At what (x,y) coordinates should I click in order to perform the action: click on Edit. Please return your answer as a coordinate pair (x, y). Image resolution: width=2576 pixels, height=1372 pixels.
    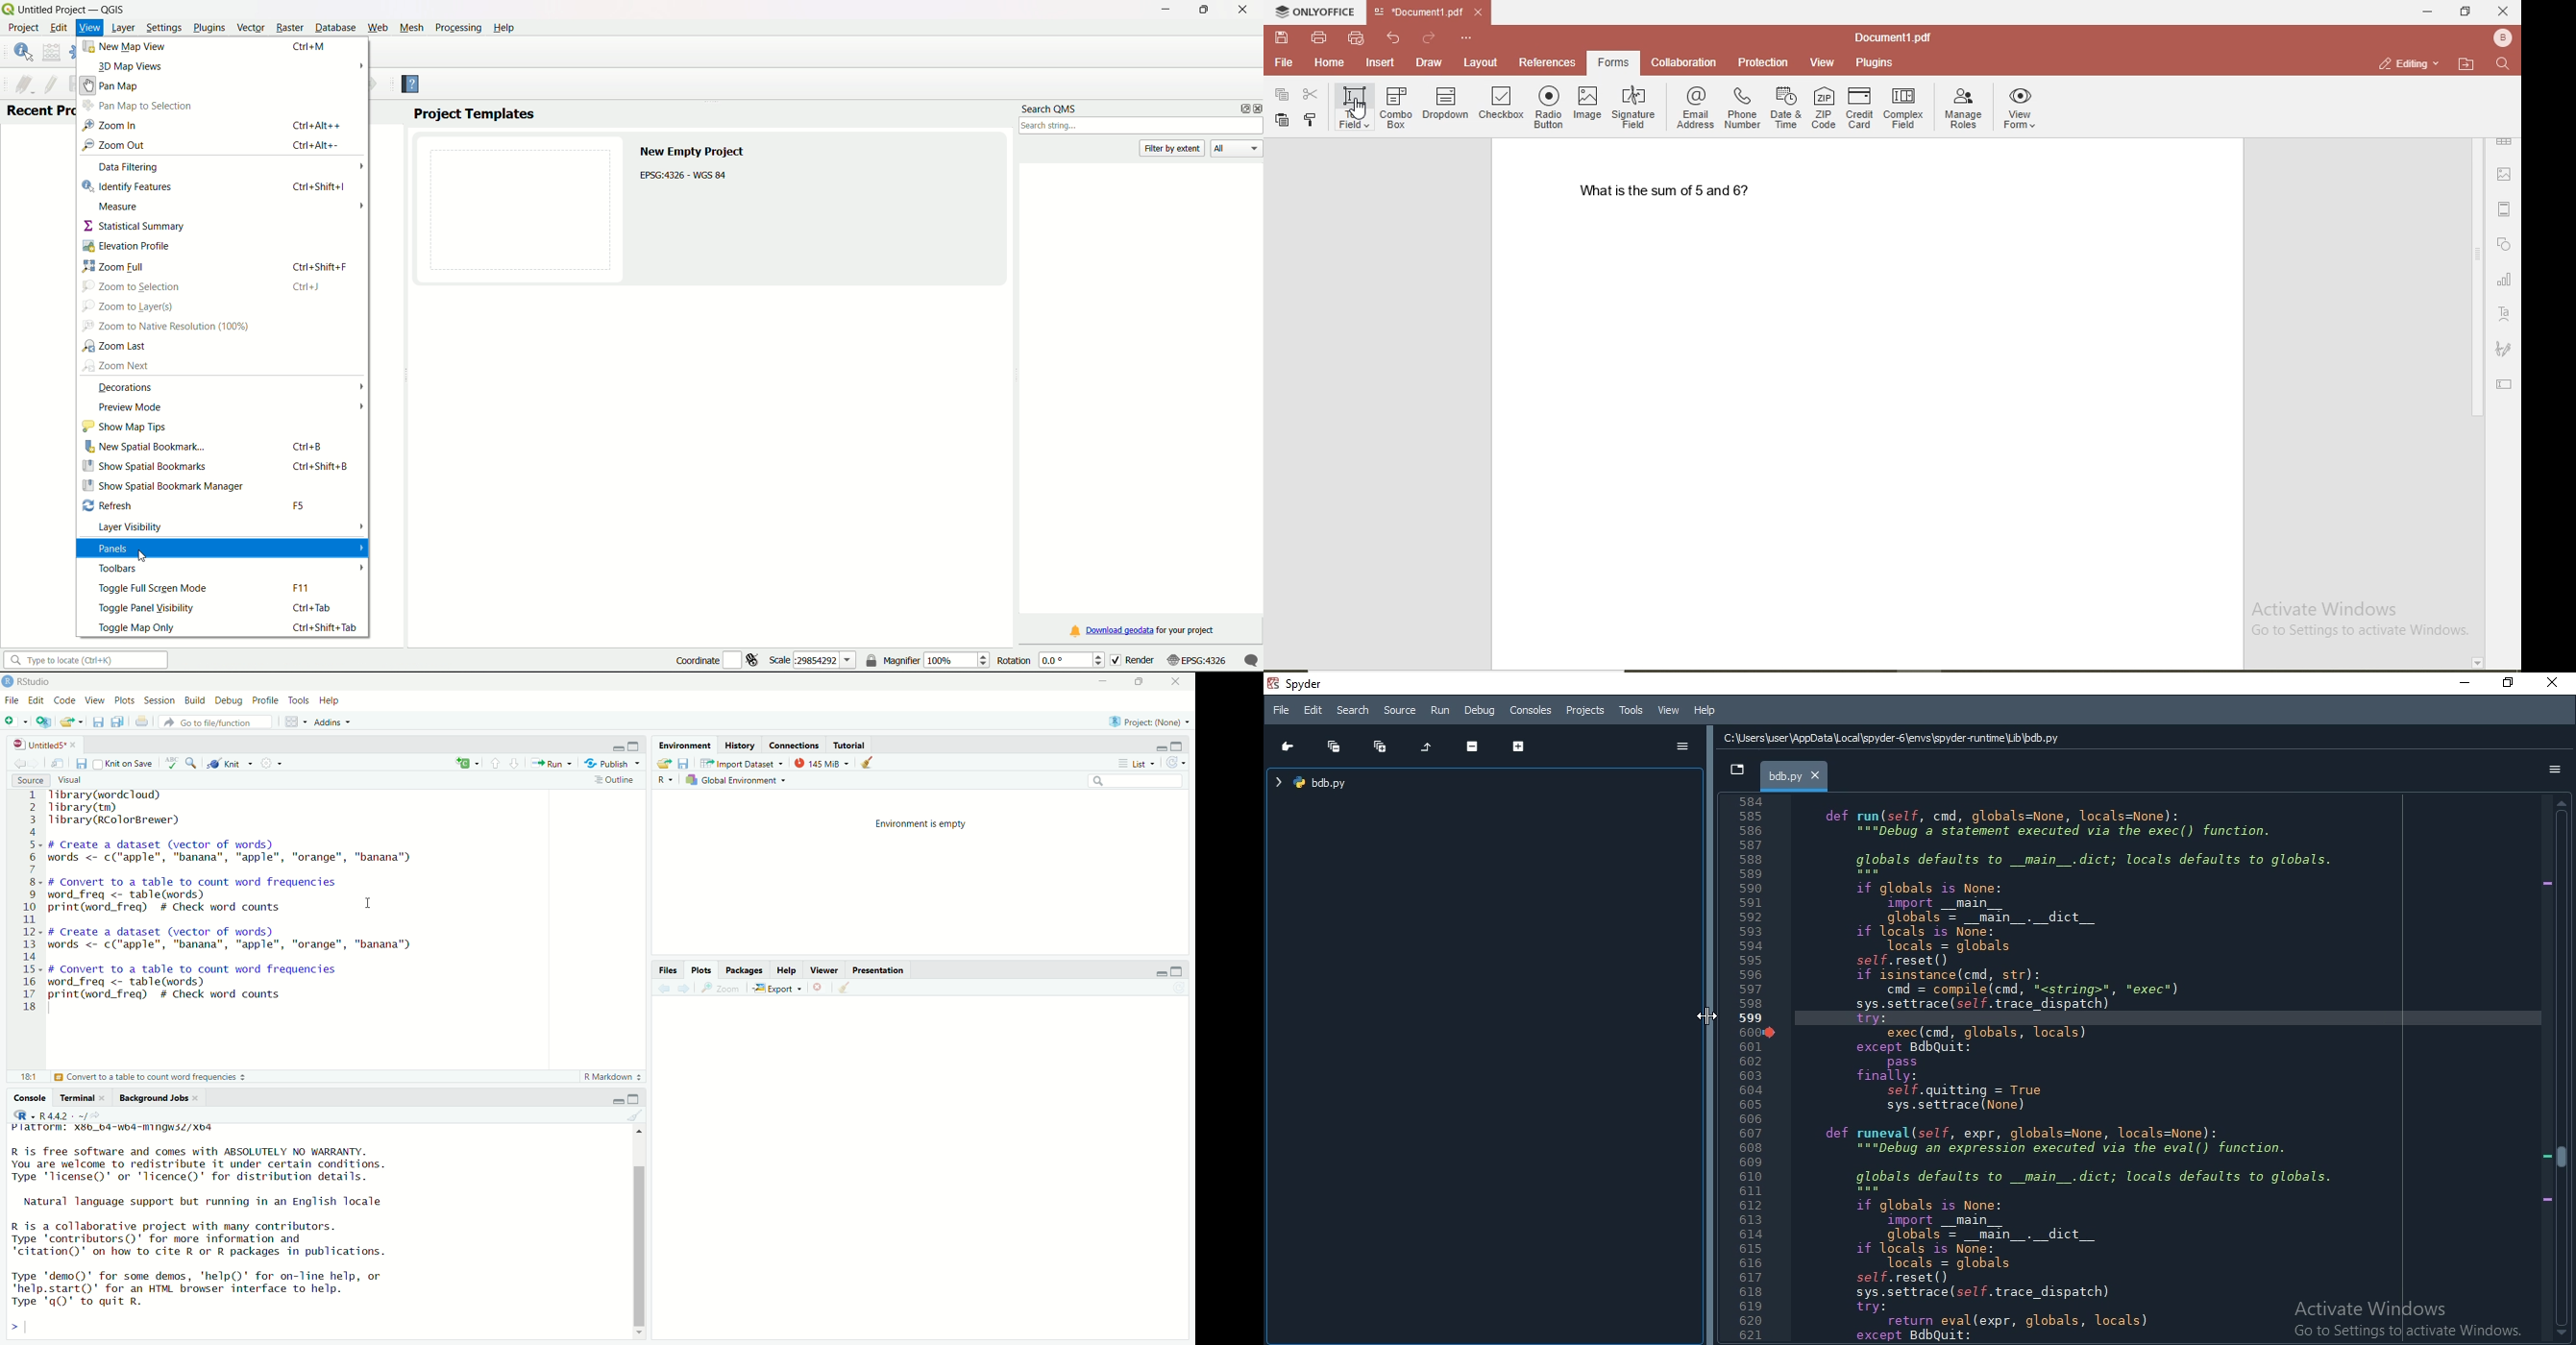
    Looking at the image, I should click on (1314, 711).